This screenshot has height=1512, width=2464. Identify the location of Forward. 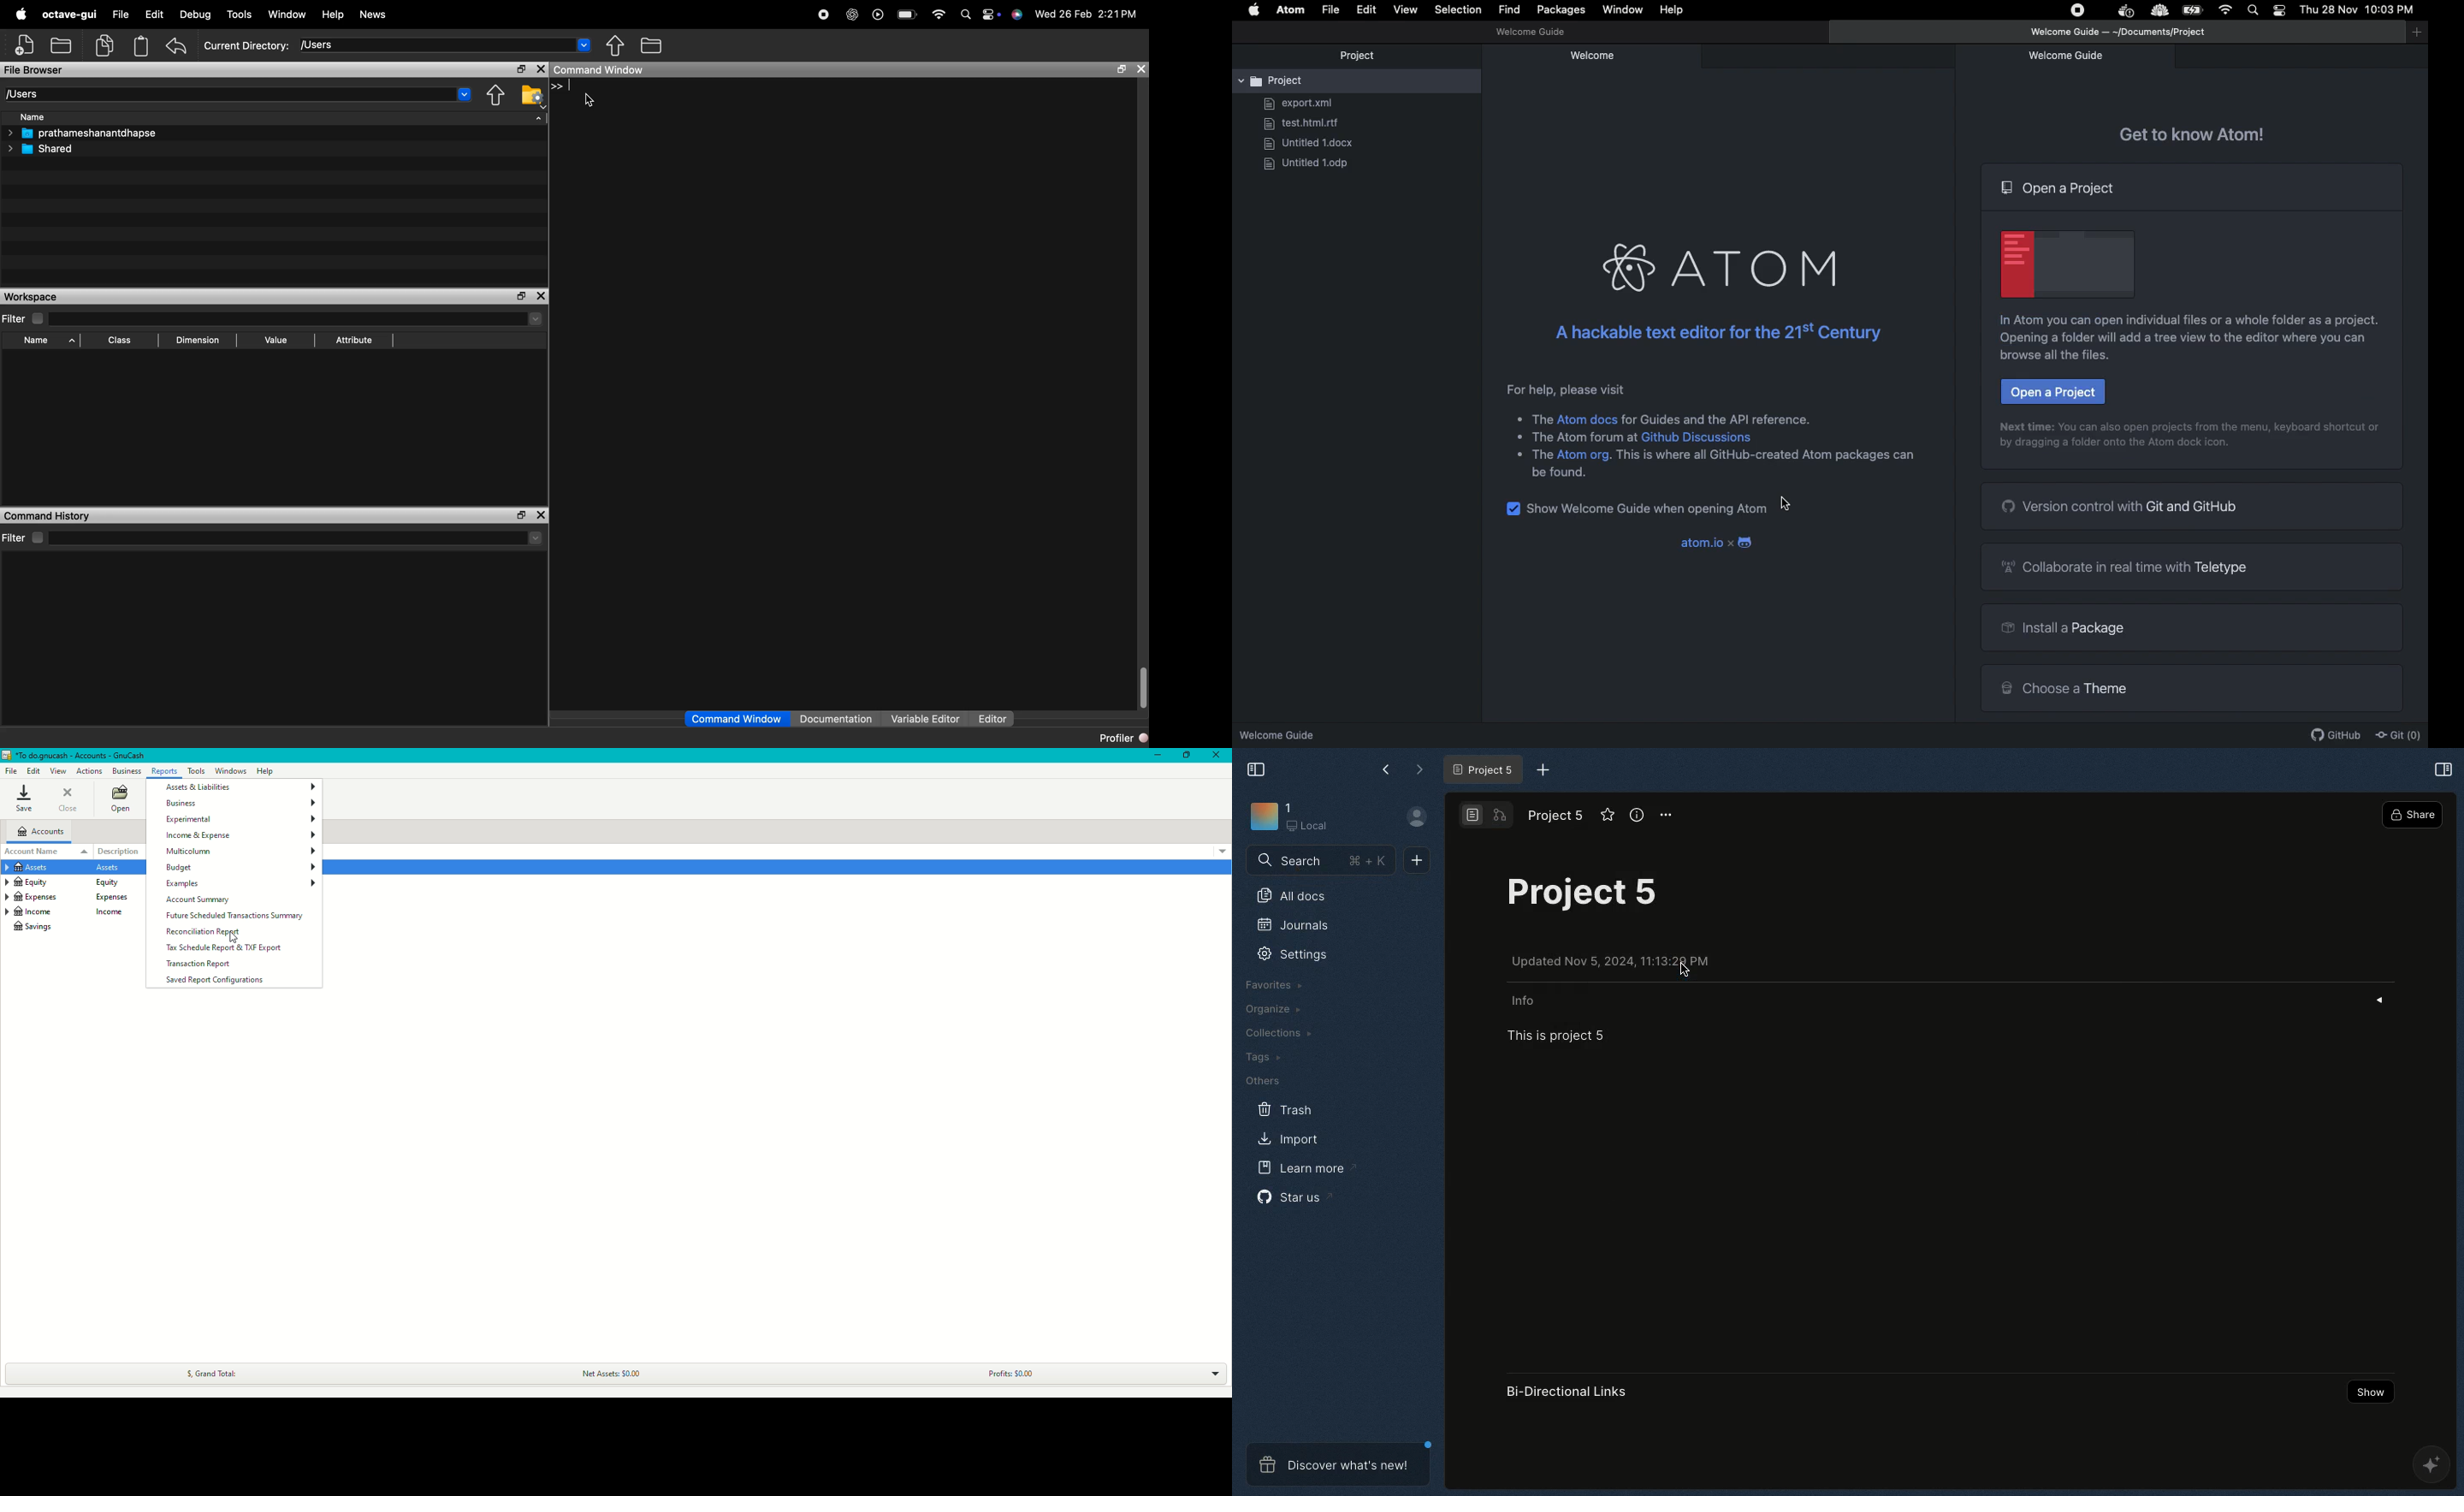
(1416, 767).